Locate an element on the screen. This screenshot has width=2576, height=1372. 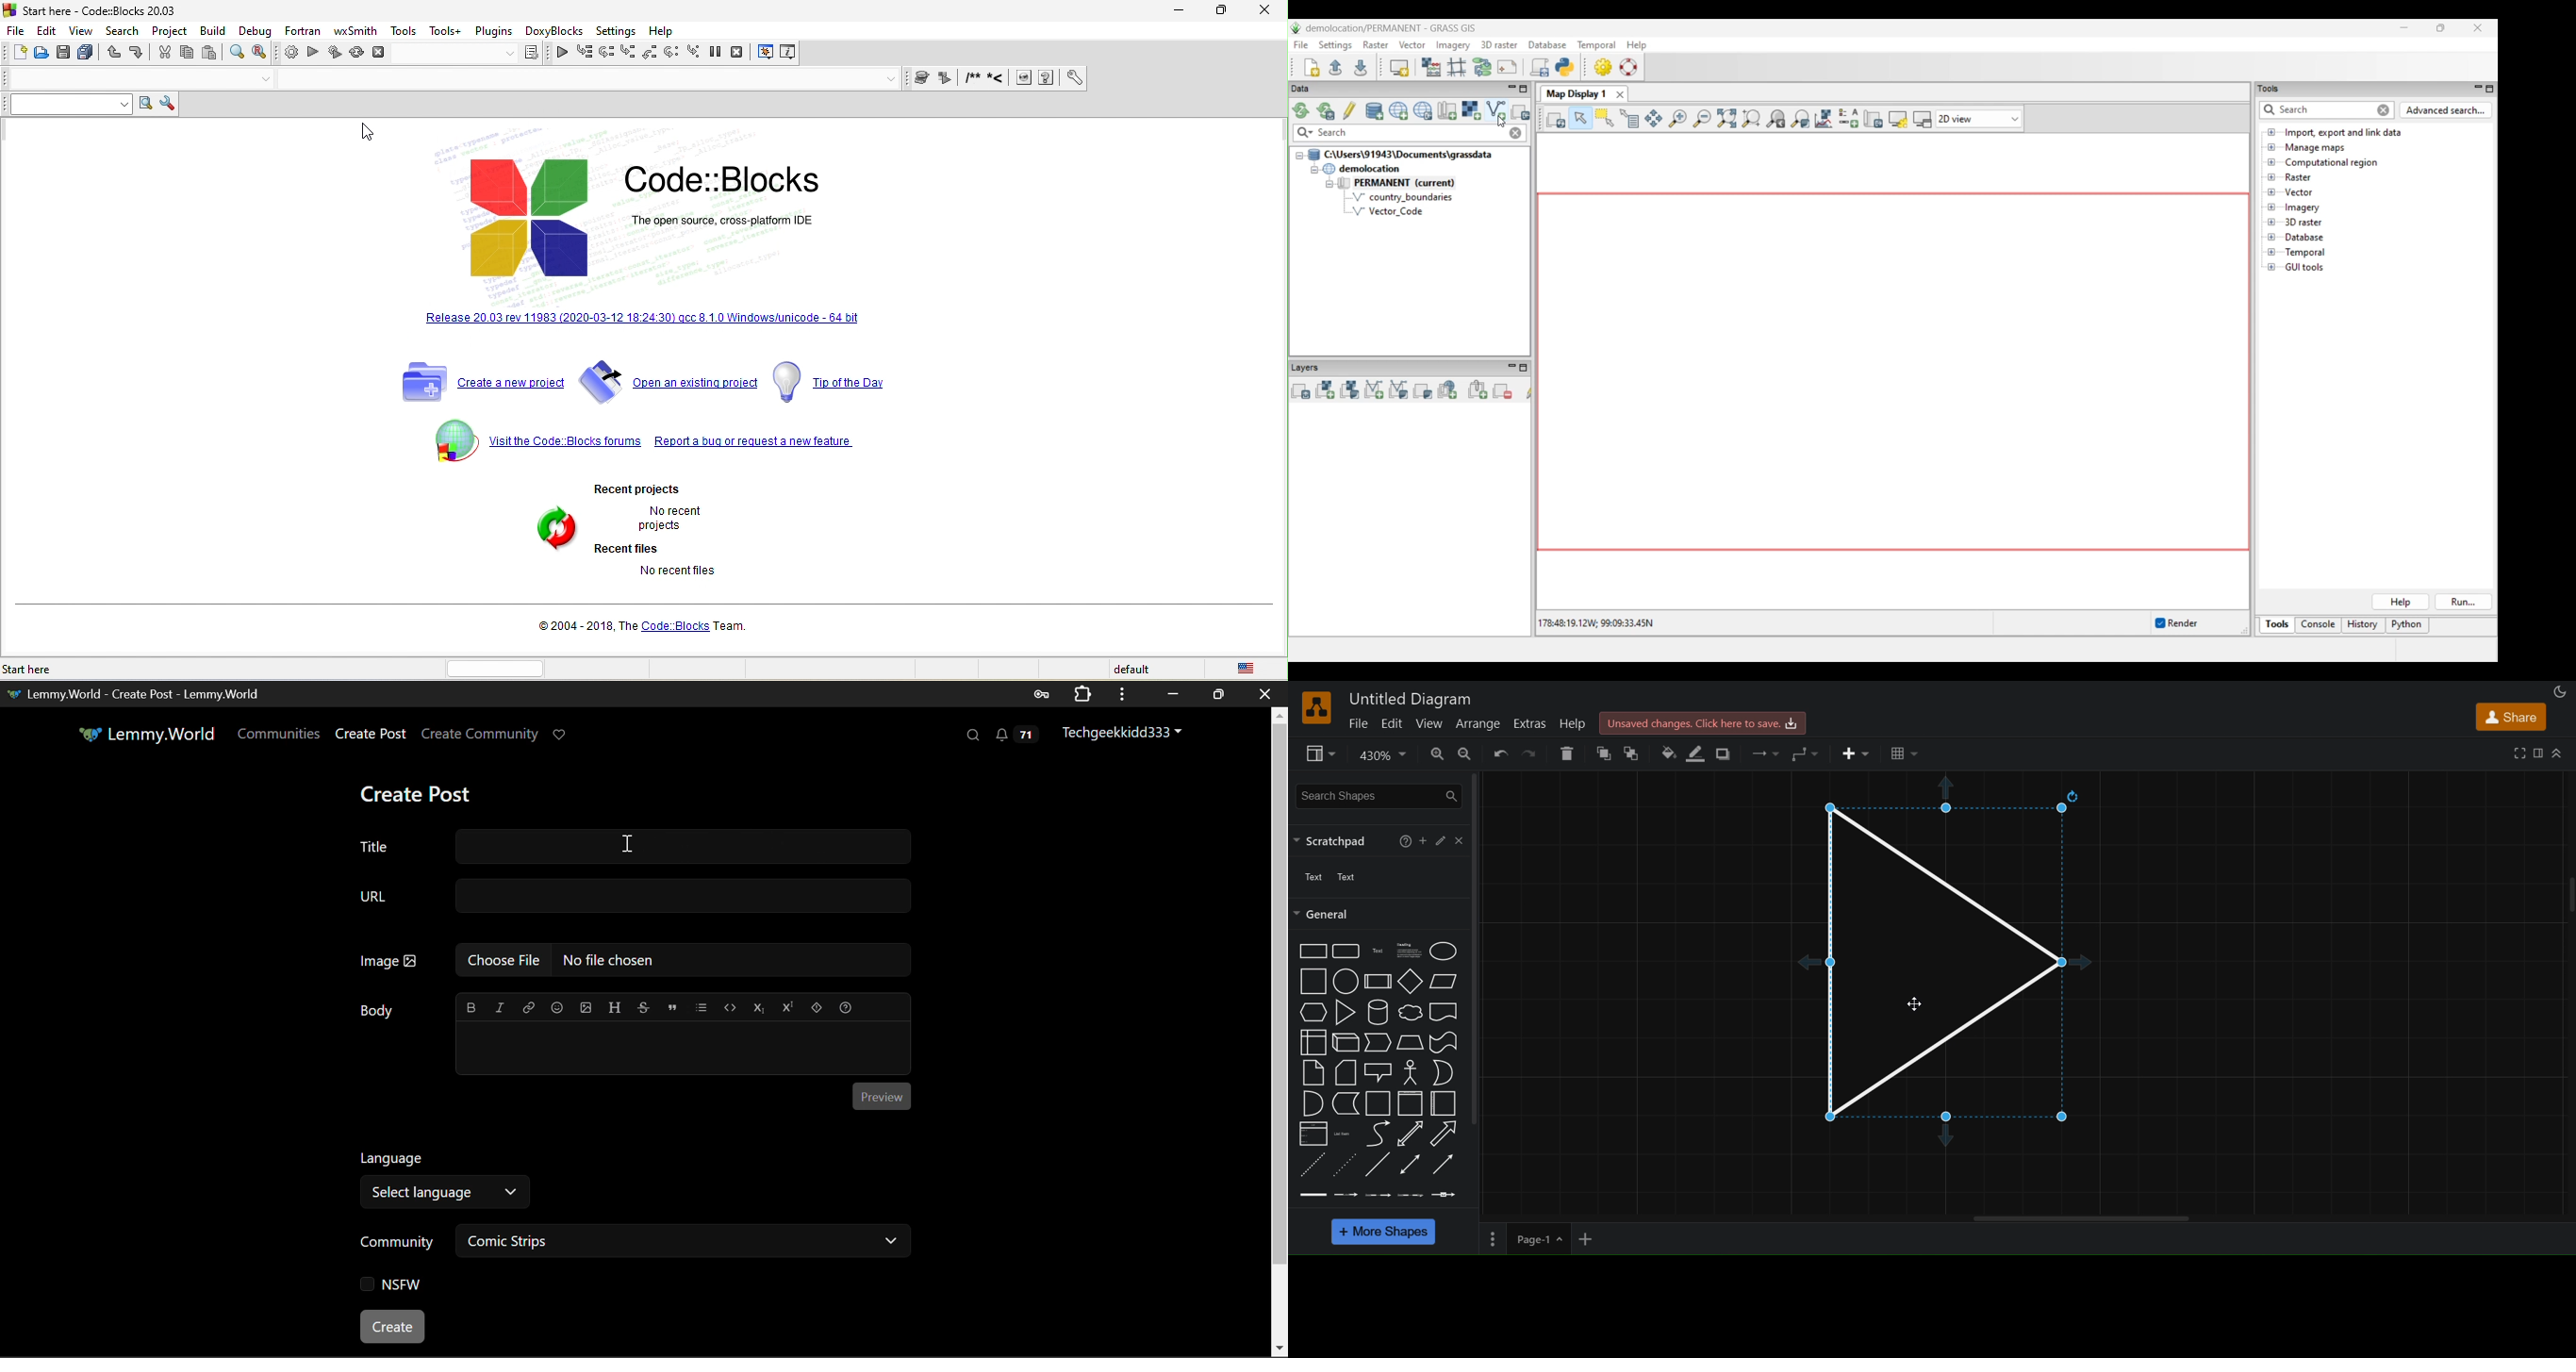
Preview is located at coordinates (883, 1094).